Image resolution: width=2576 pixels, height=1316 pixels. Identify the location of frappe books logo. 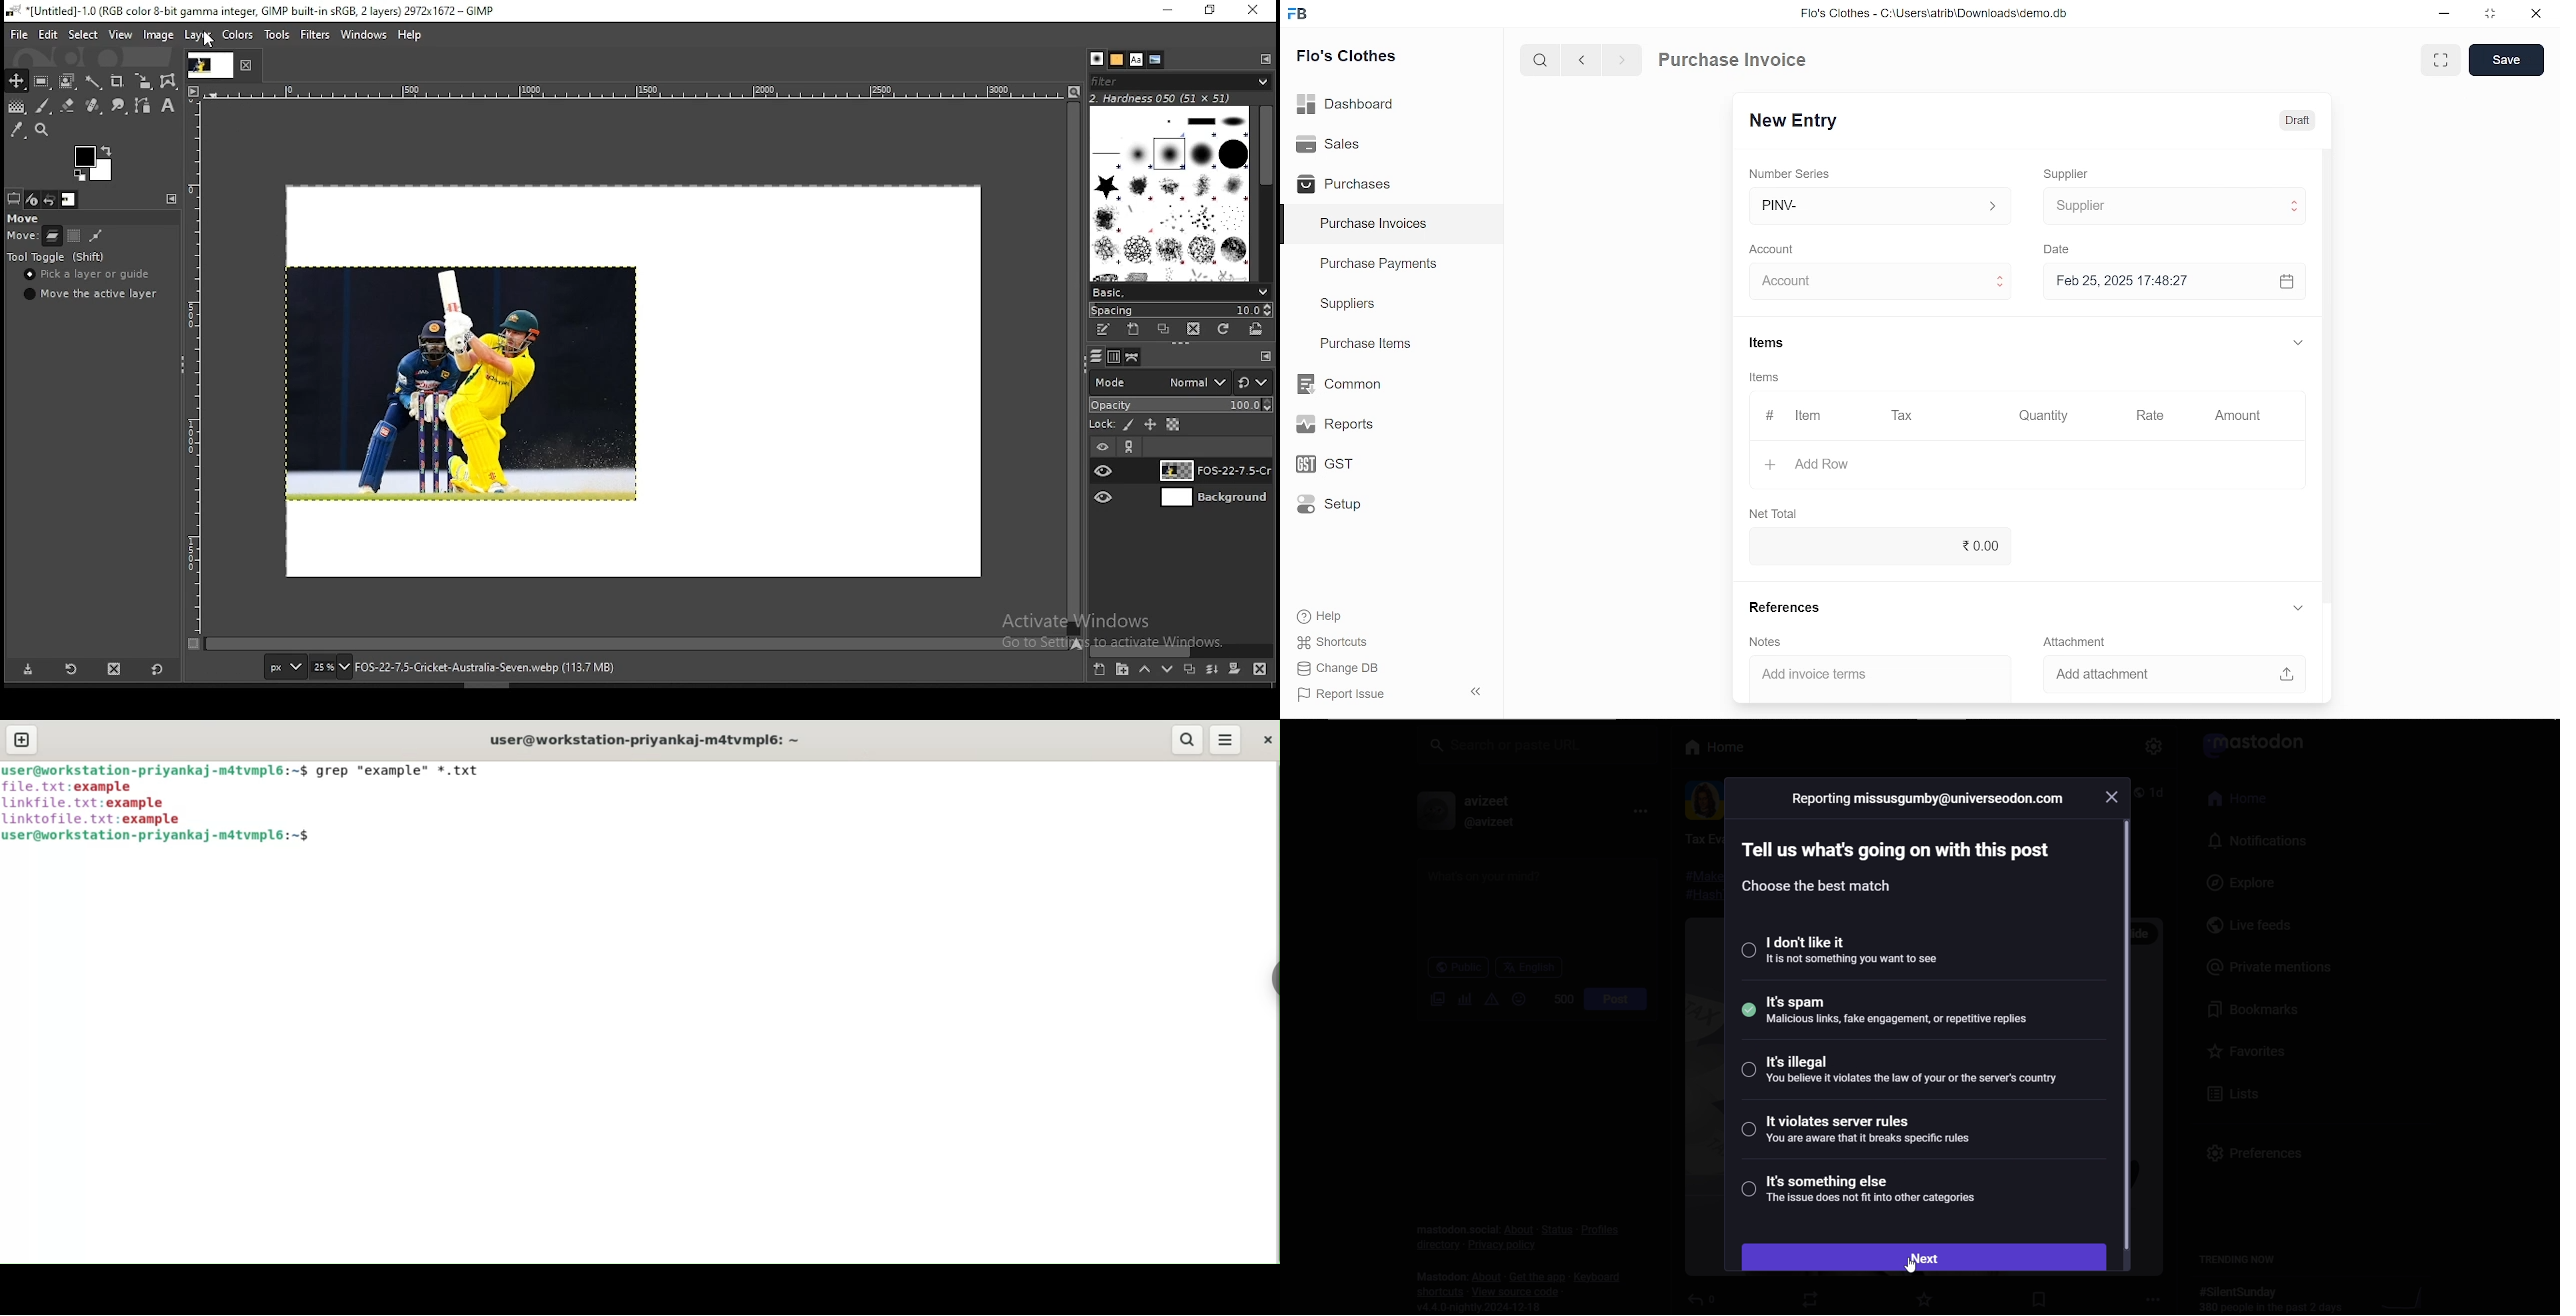
(1302, 15).